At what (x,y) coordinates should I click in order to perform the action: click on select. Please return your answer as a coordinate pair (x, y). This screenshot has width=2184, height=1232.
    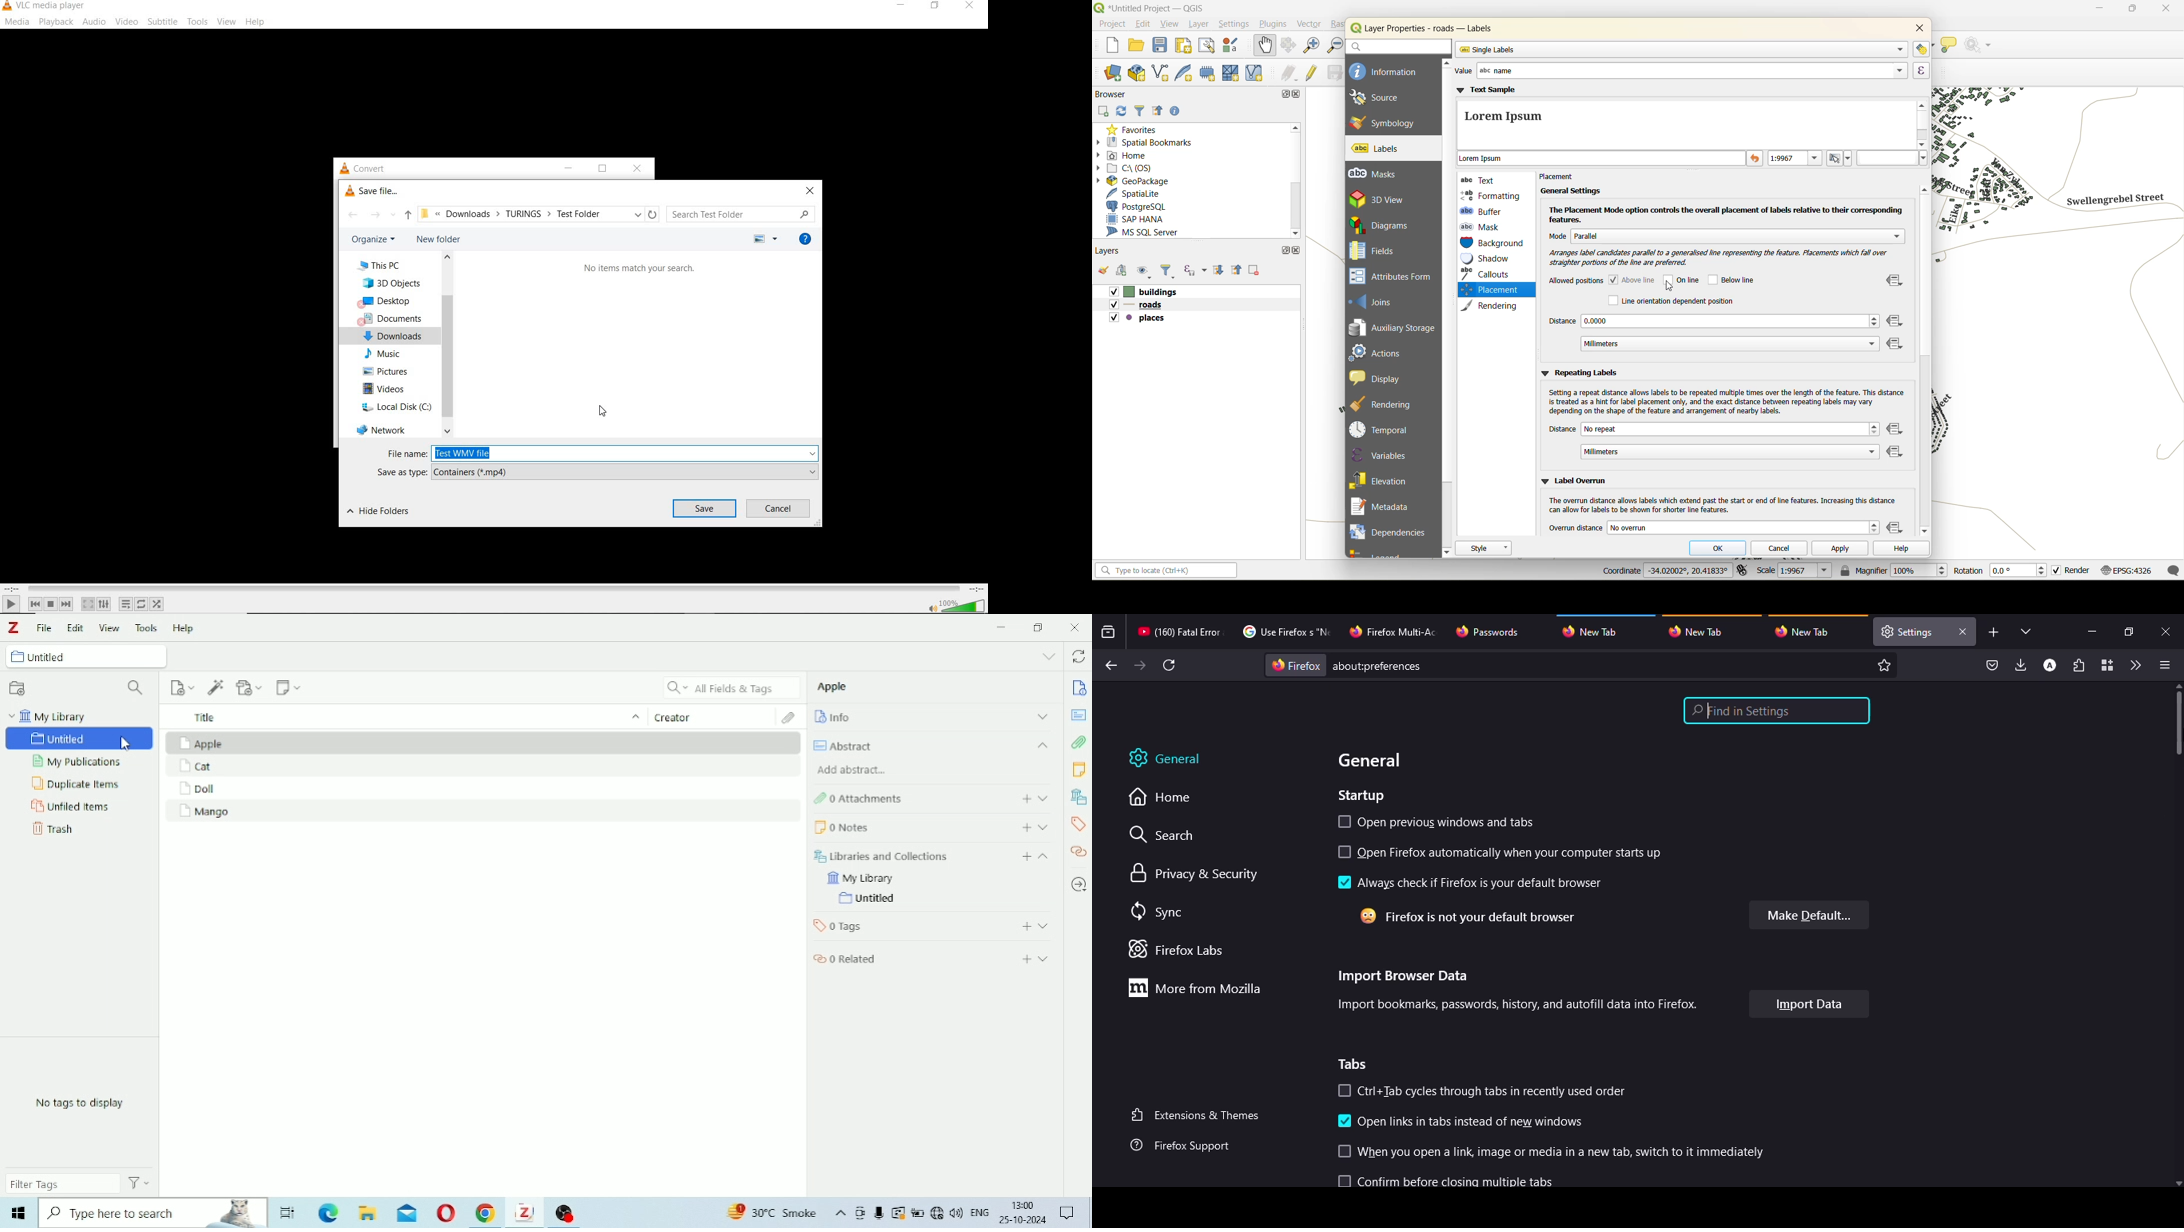
    Looking at the image, I should click on (1345, 852).